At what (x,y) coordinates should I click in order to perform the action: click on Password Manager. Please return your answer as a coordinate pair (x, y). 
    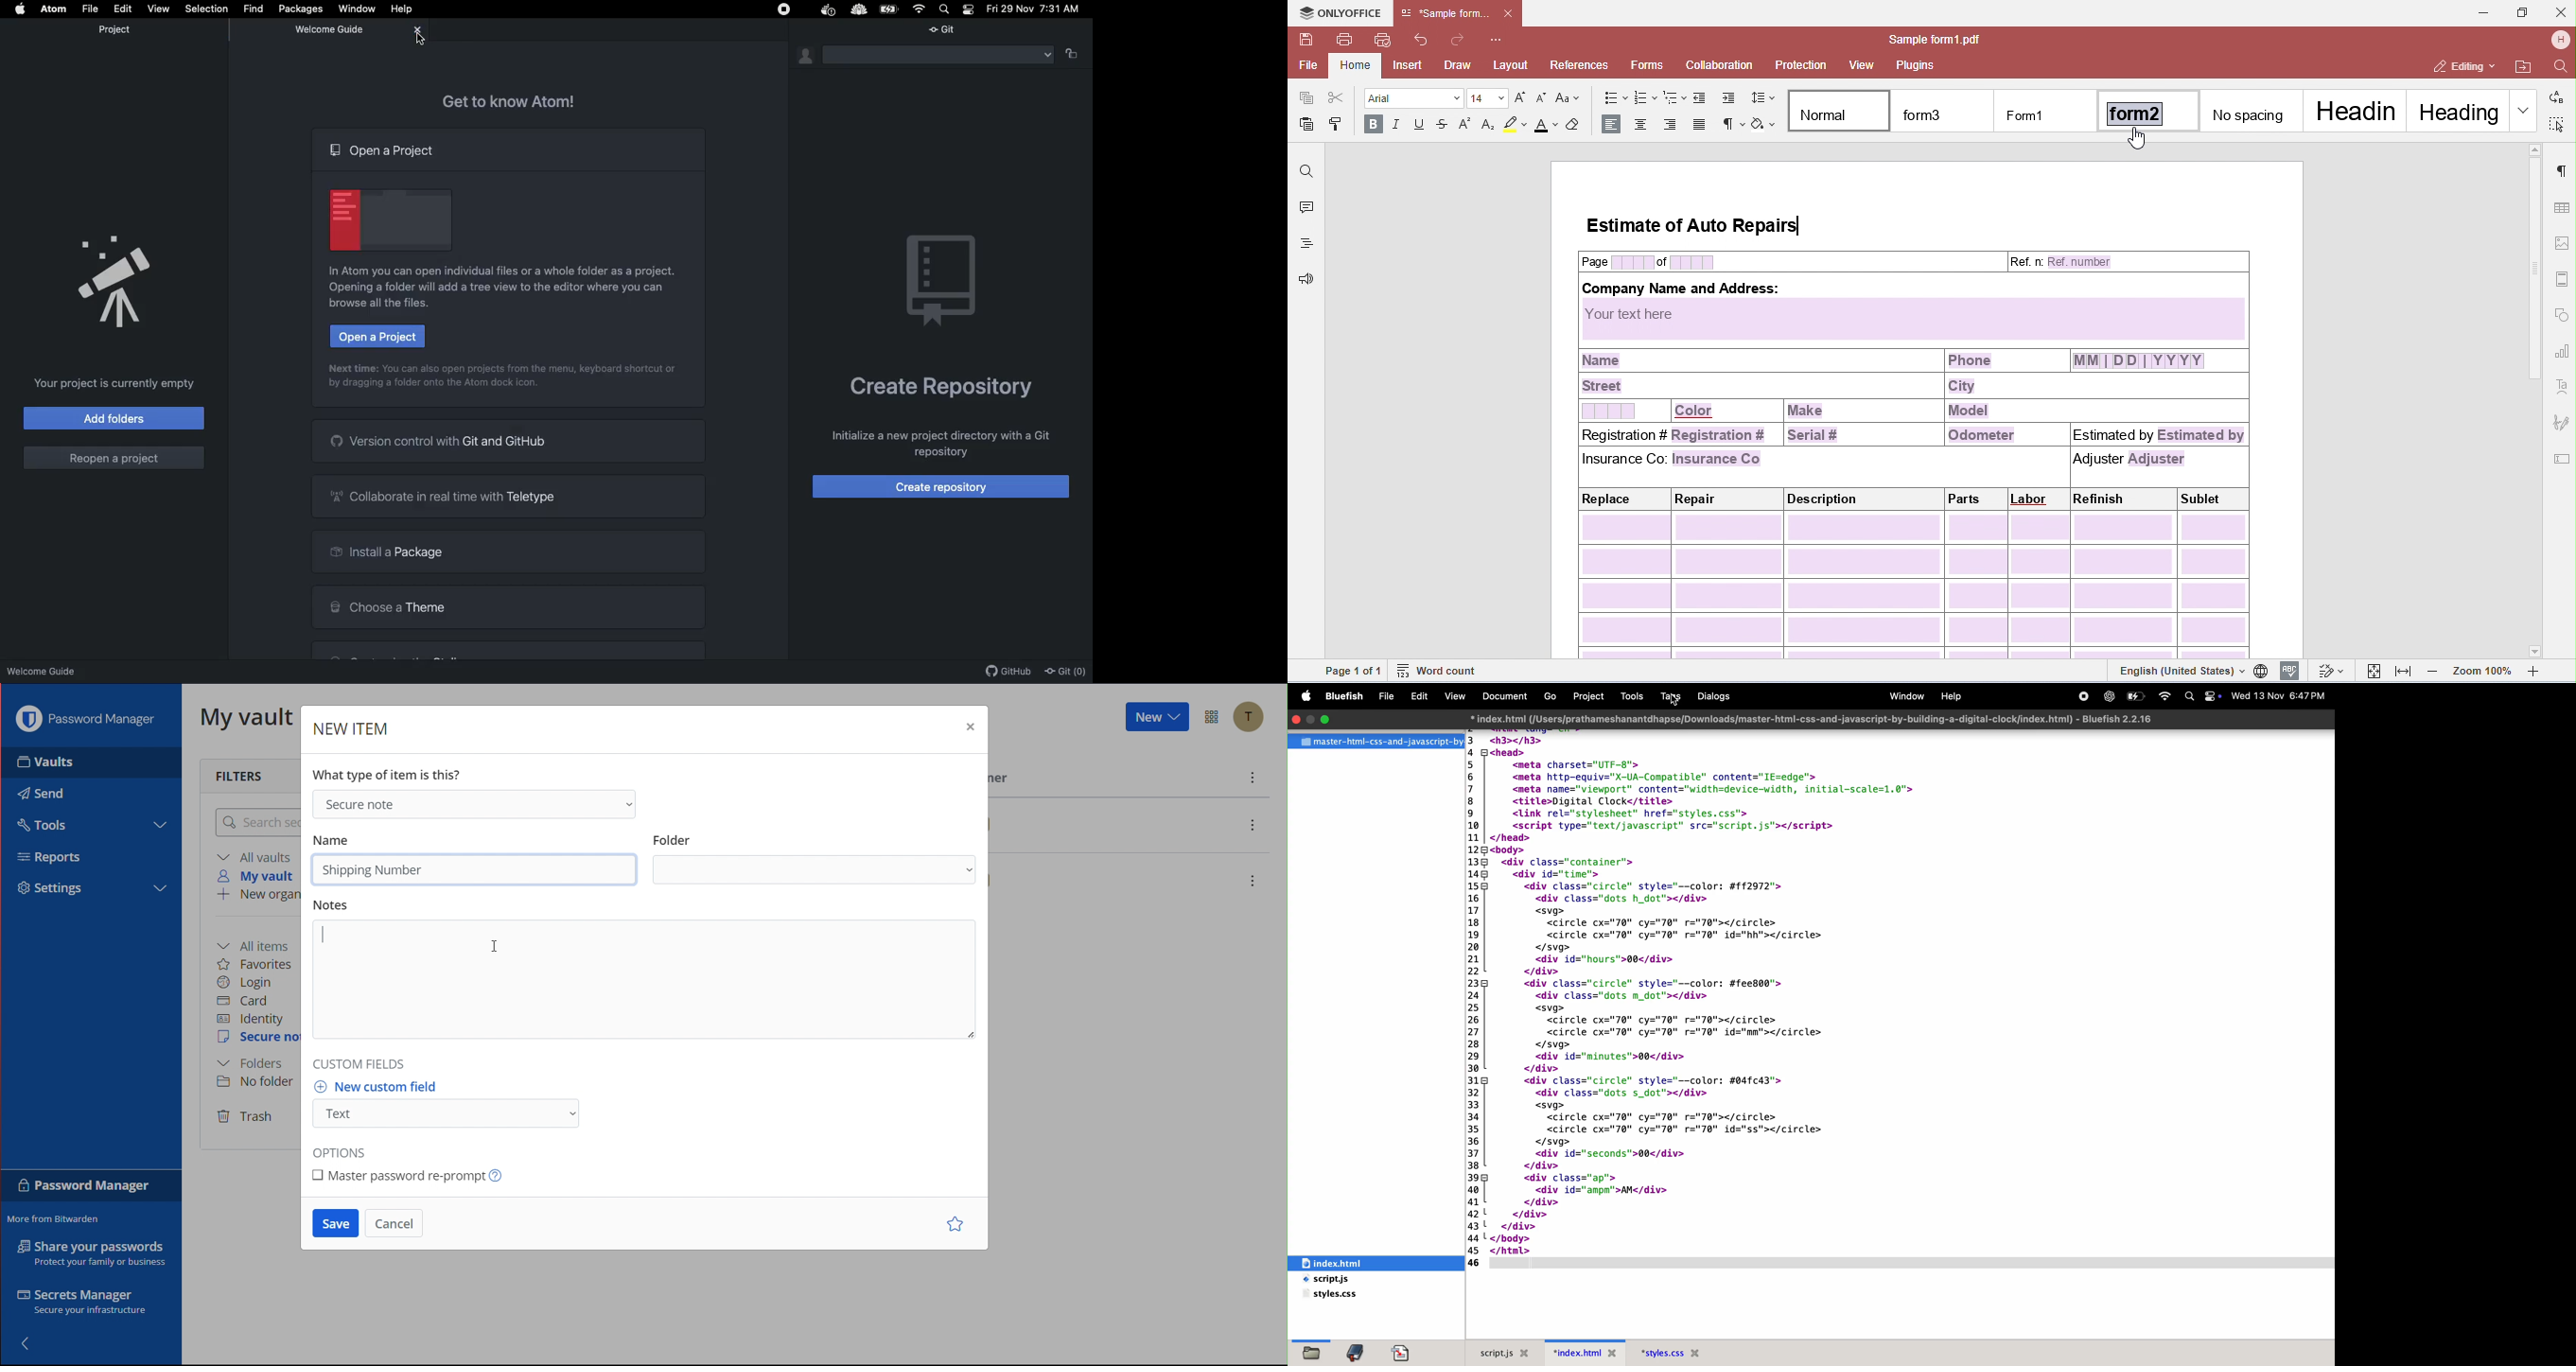
    Looking at the image, I should click on (84, 722).